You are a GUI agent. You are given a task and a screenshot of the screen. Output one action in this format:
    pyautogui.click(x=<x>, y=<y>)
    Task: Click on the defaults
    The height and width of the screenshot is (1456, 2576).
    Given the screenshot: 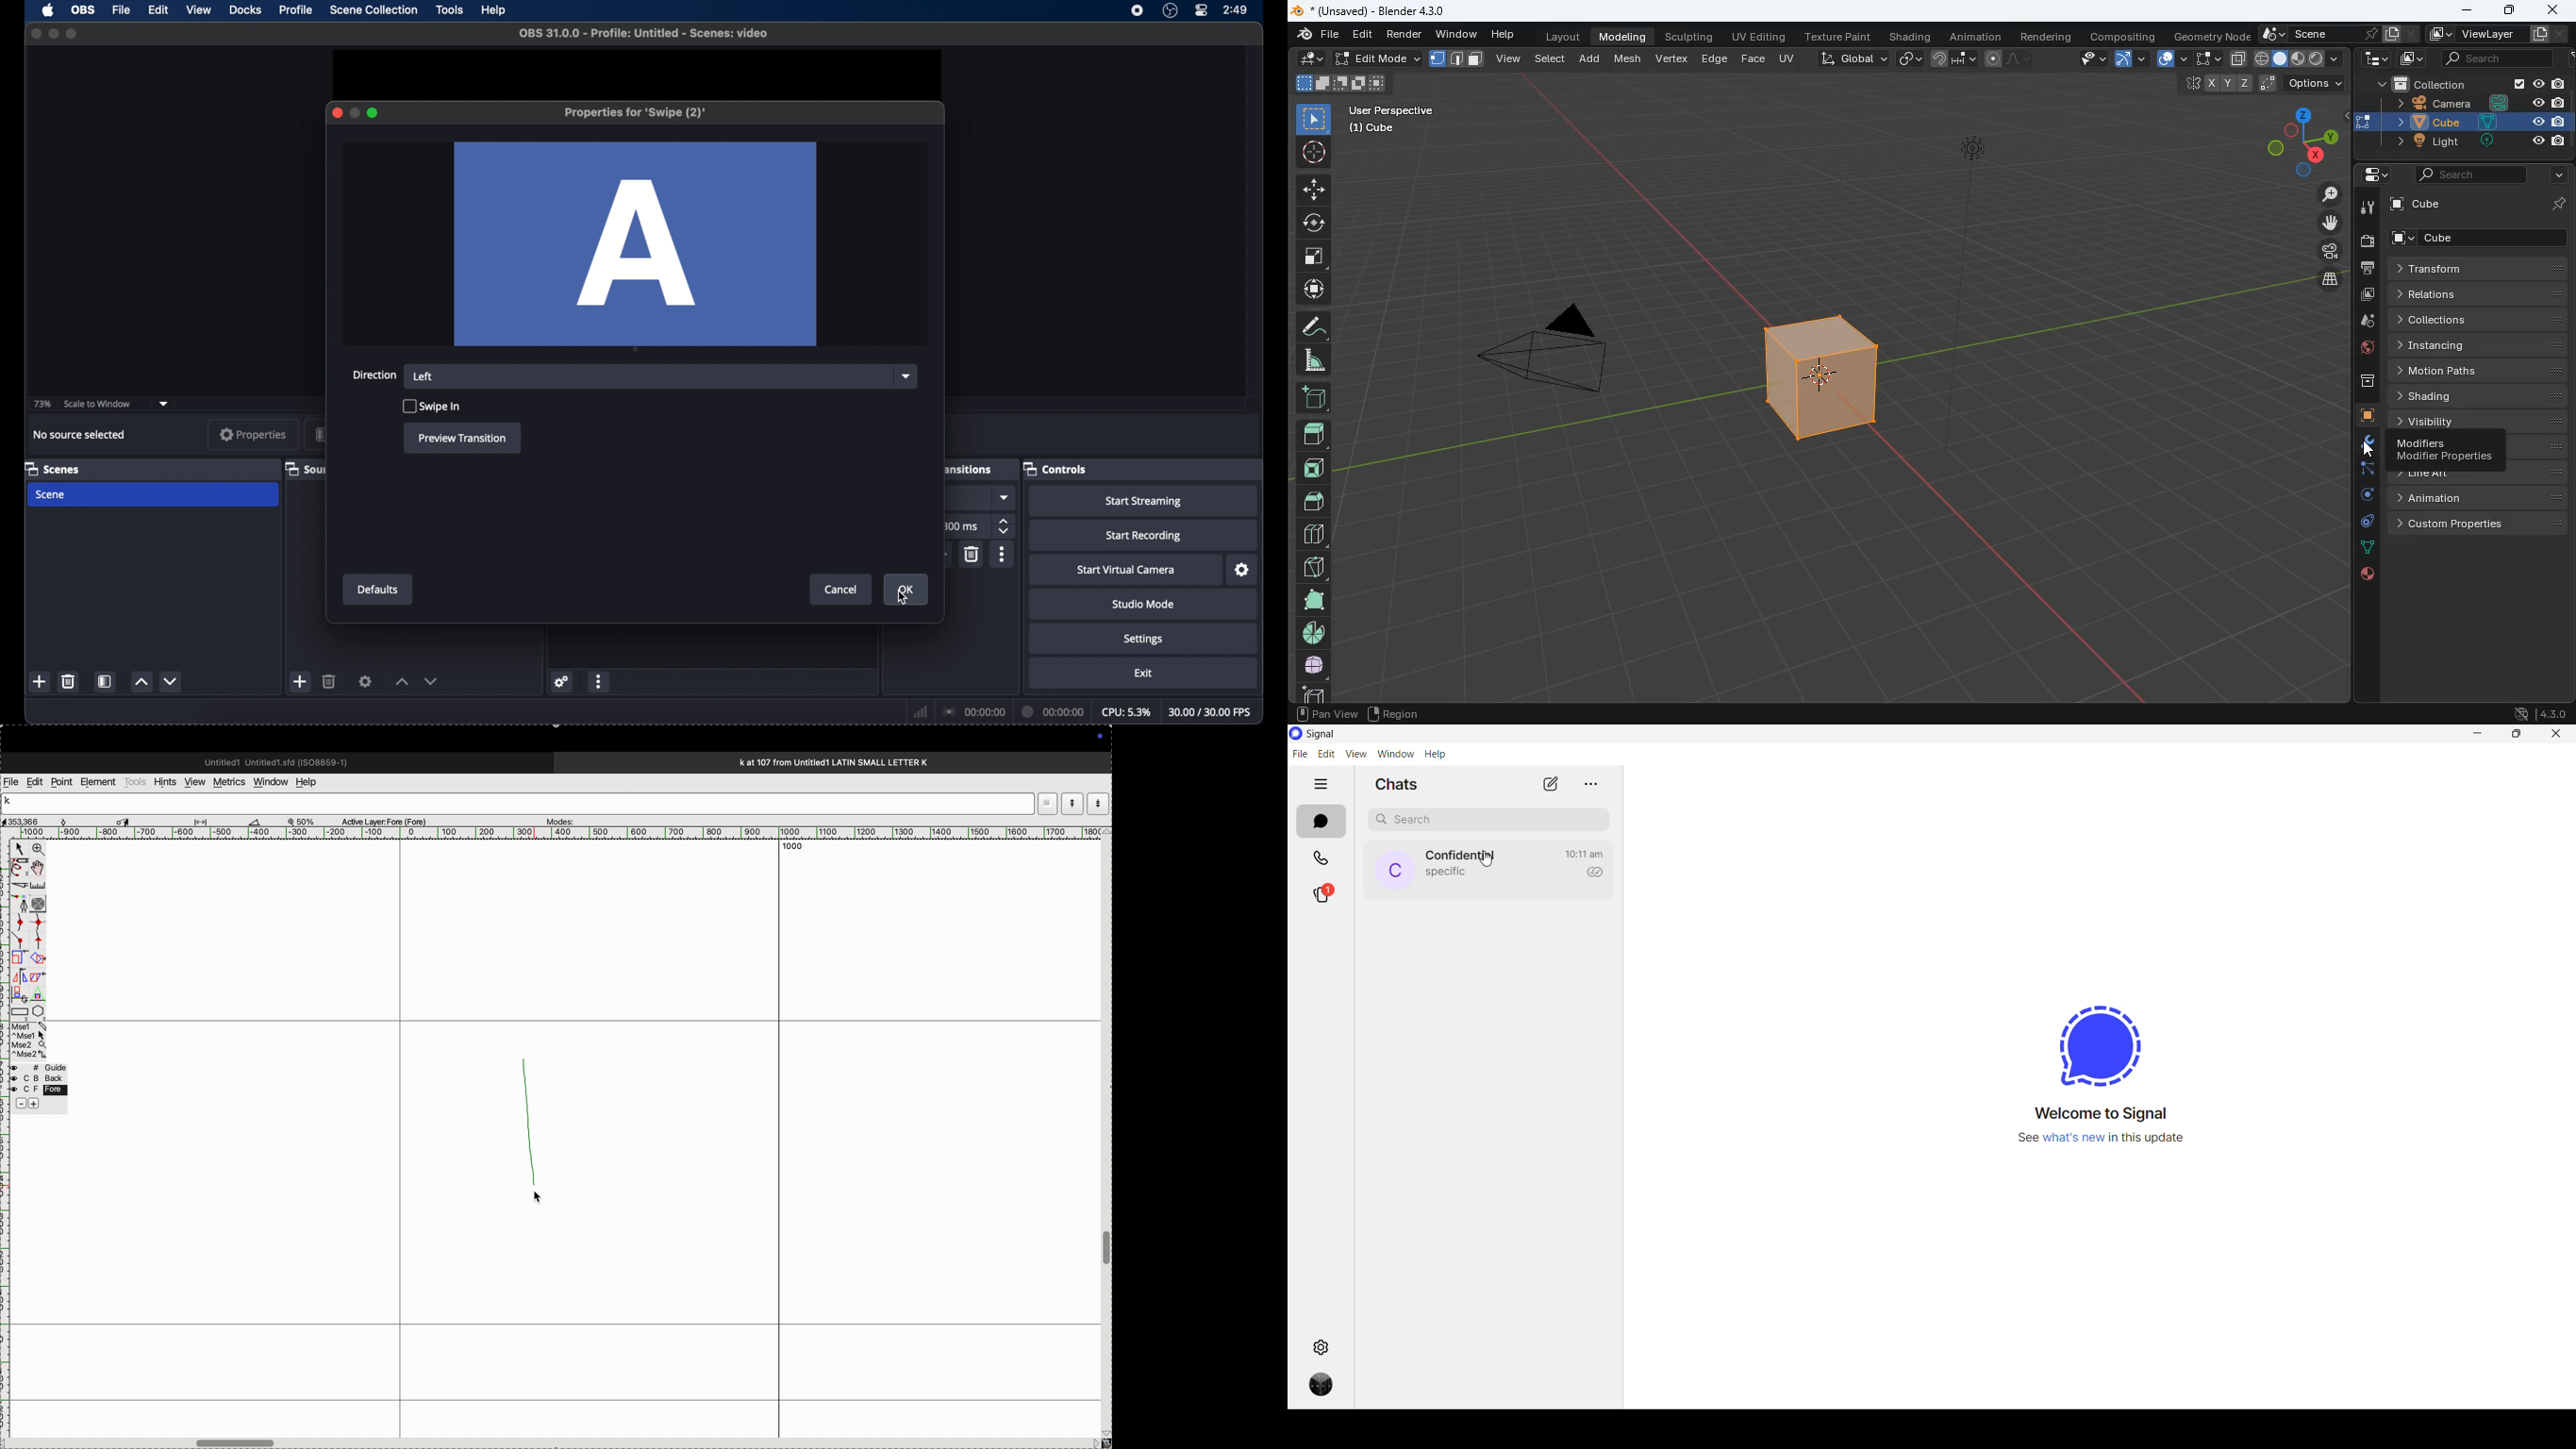 What is the action you would take?
    pyautogui.click(x=379, y=589)
    